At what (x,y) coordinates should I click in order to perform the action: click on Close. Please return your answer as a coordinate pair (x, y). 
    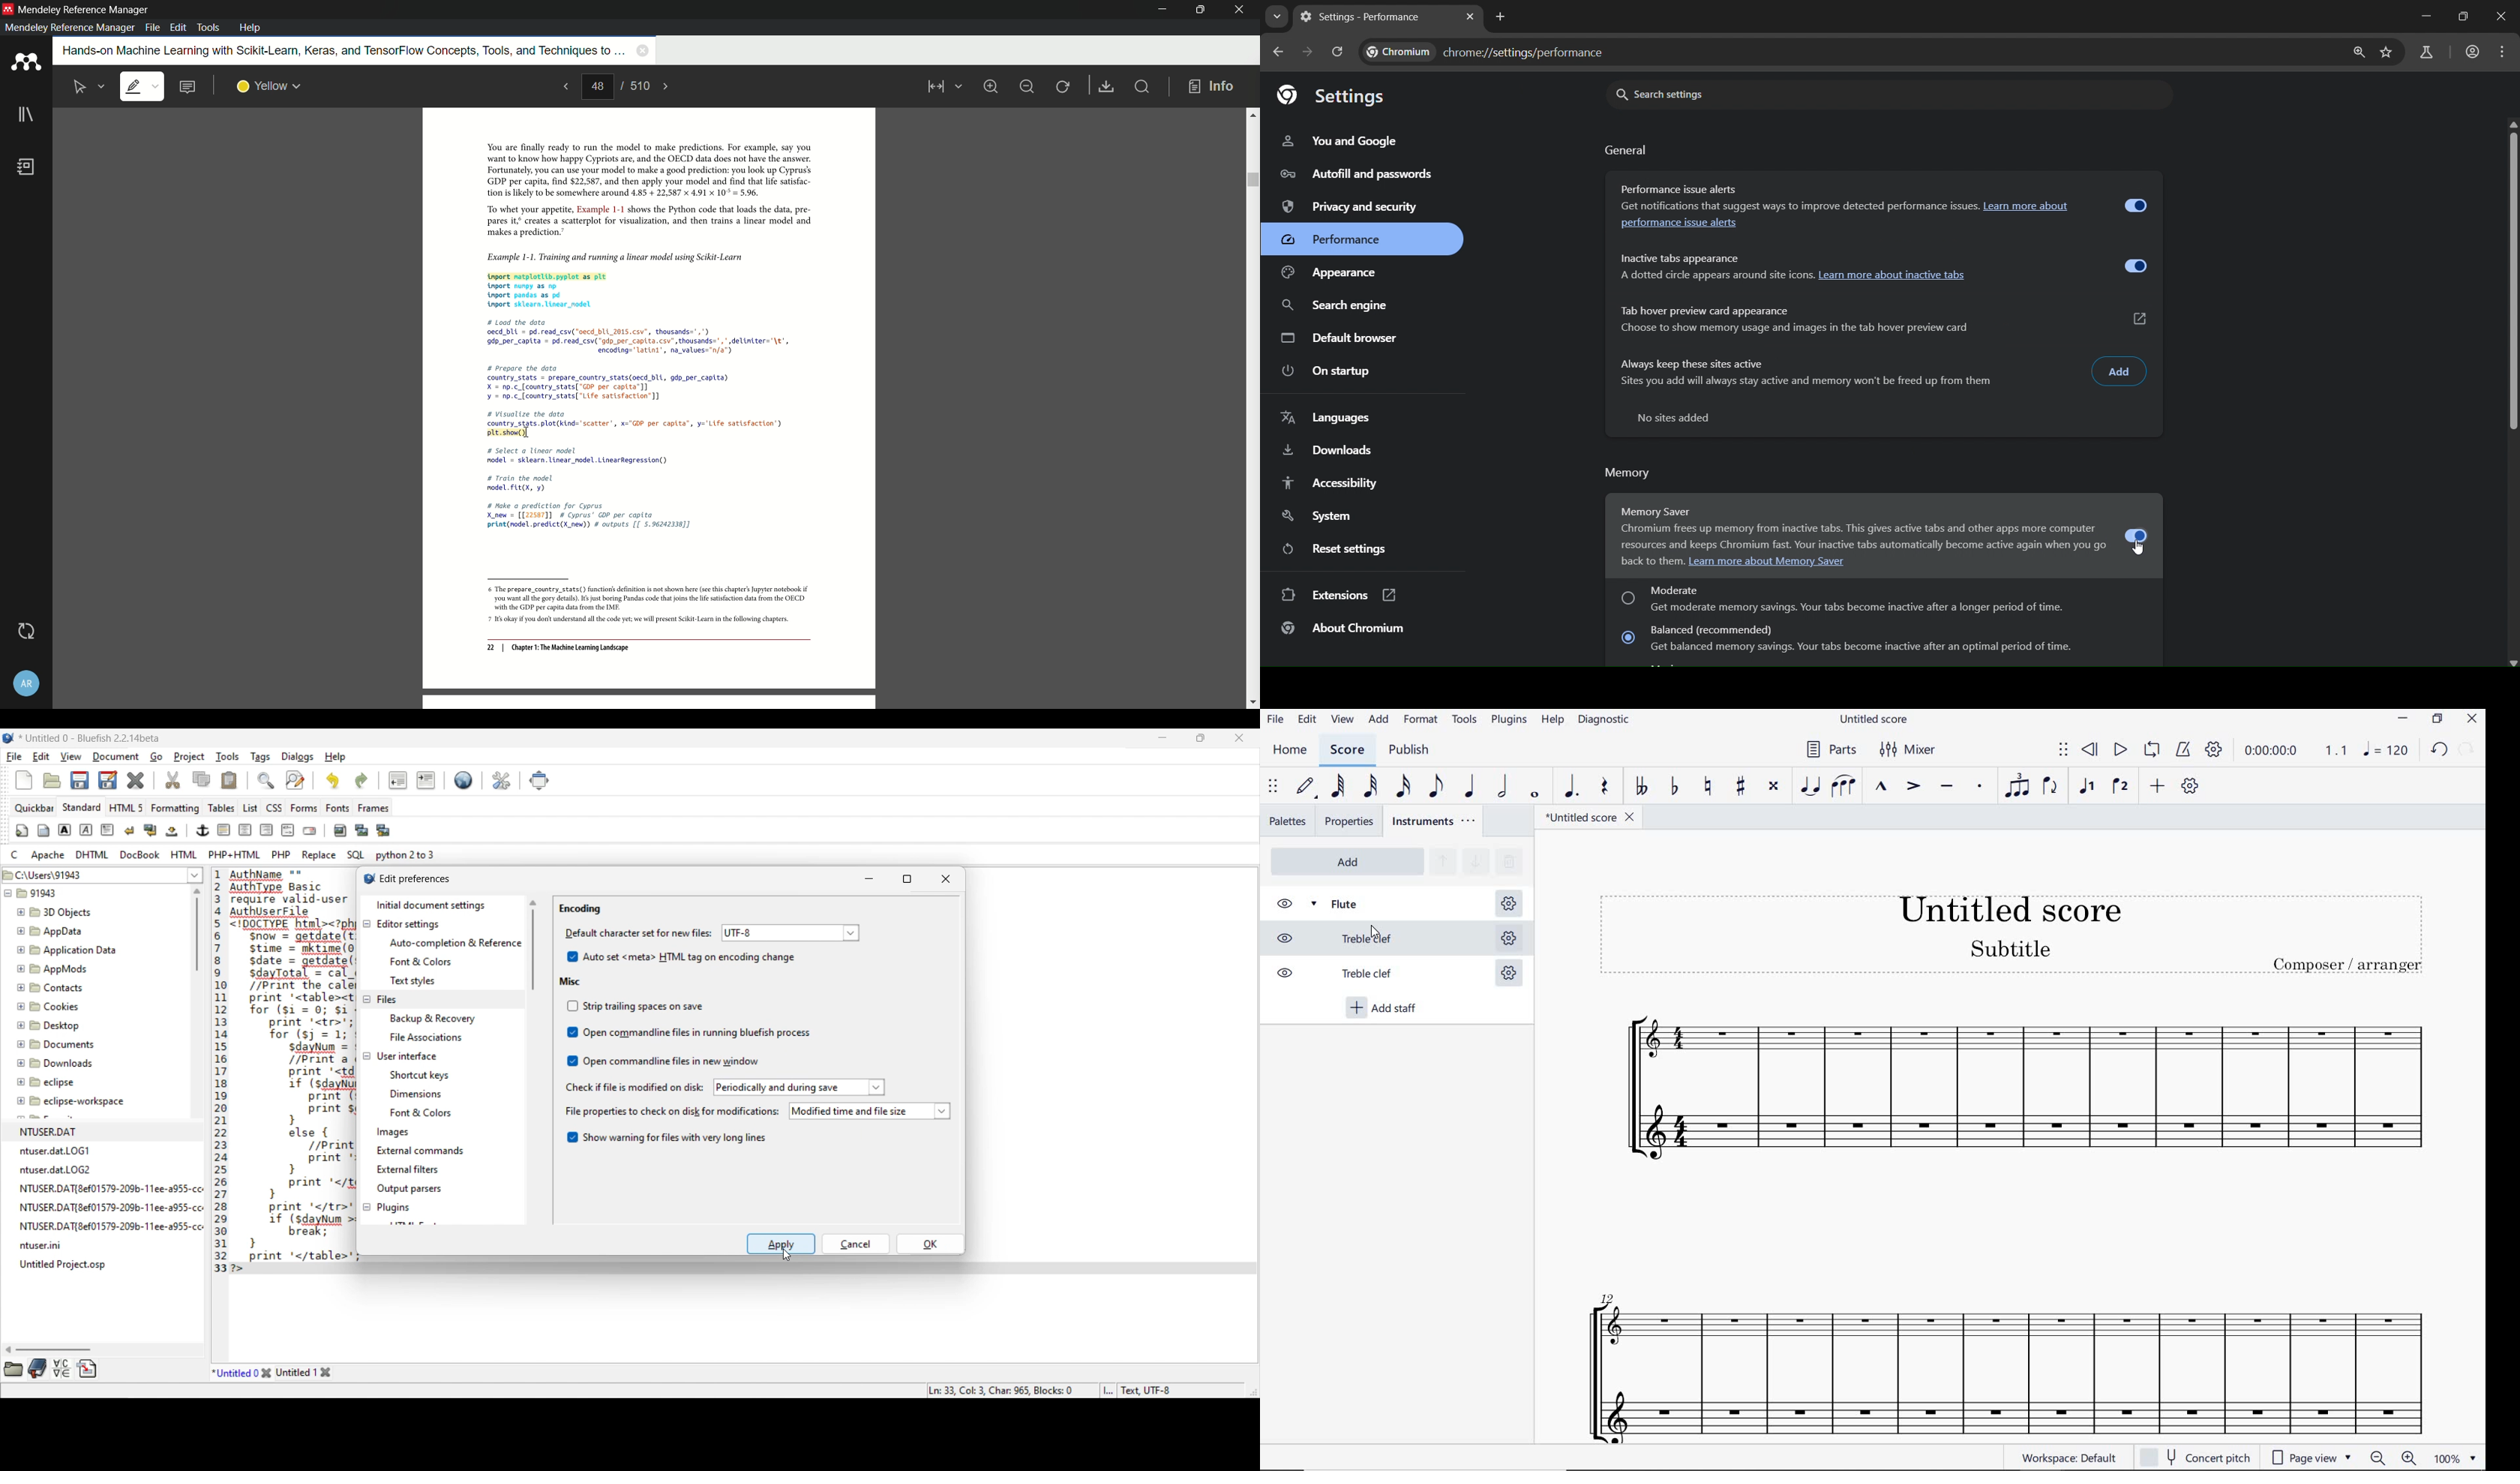
    Looking at the image, I should click on (948, 878).